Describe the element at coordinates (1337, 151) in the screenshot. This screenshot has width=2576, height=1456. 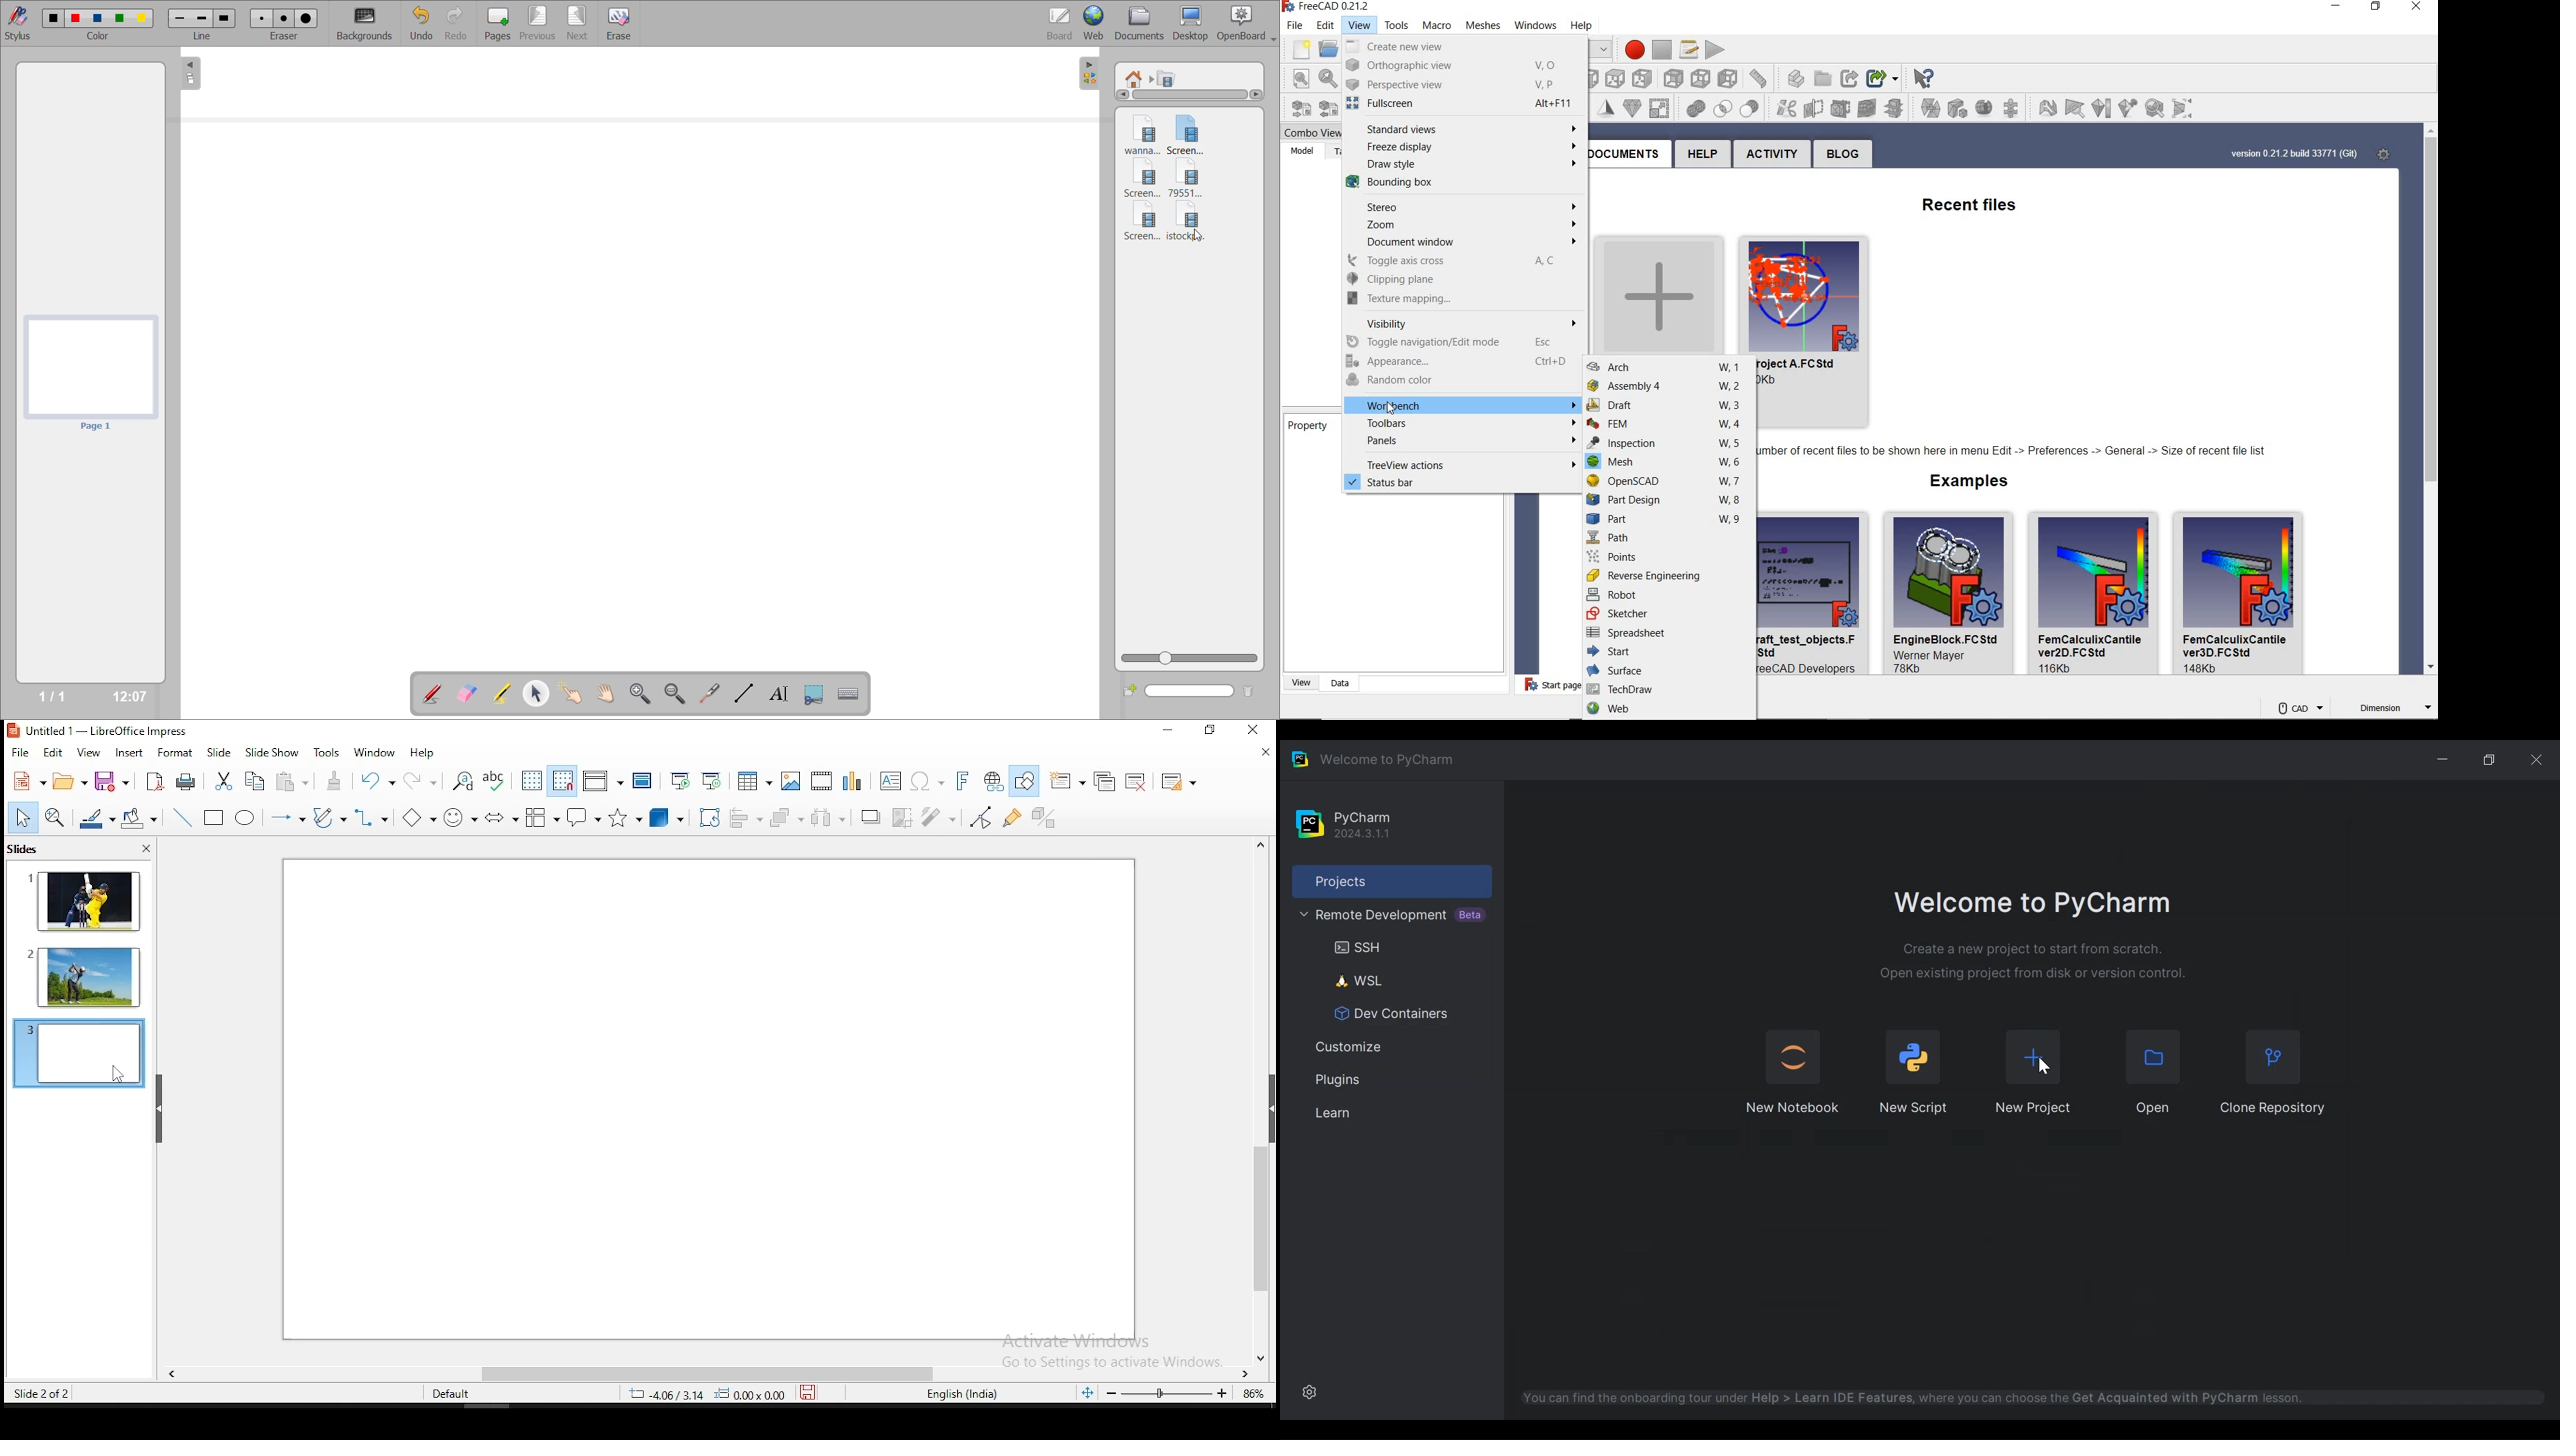
I see `tasks` at that location.